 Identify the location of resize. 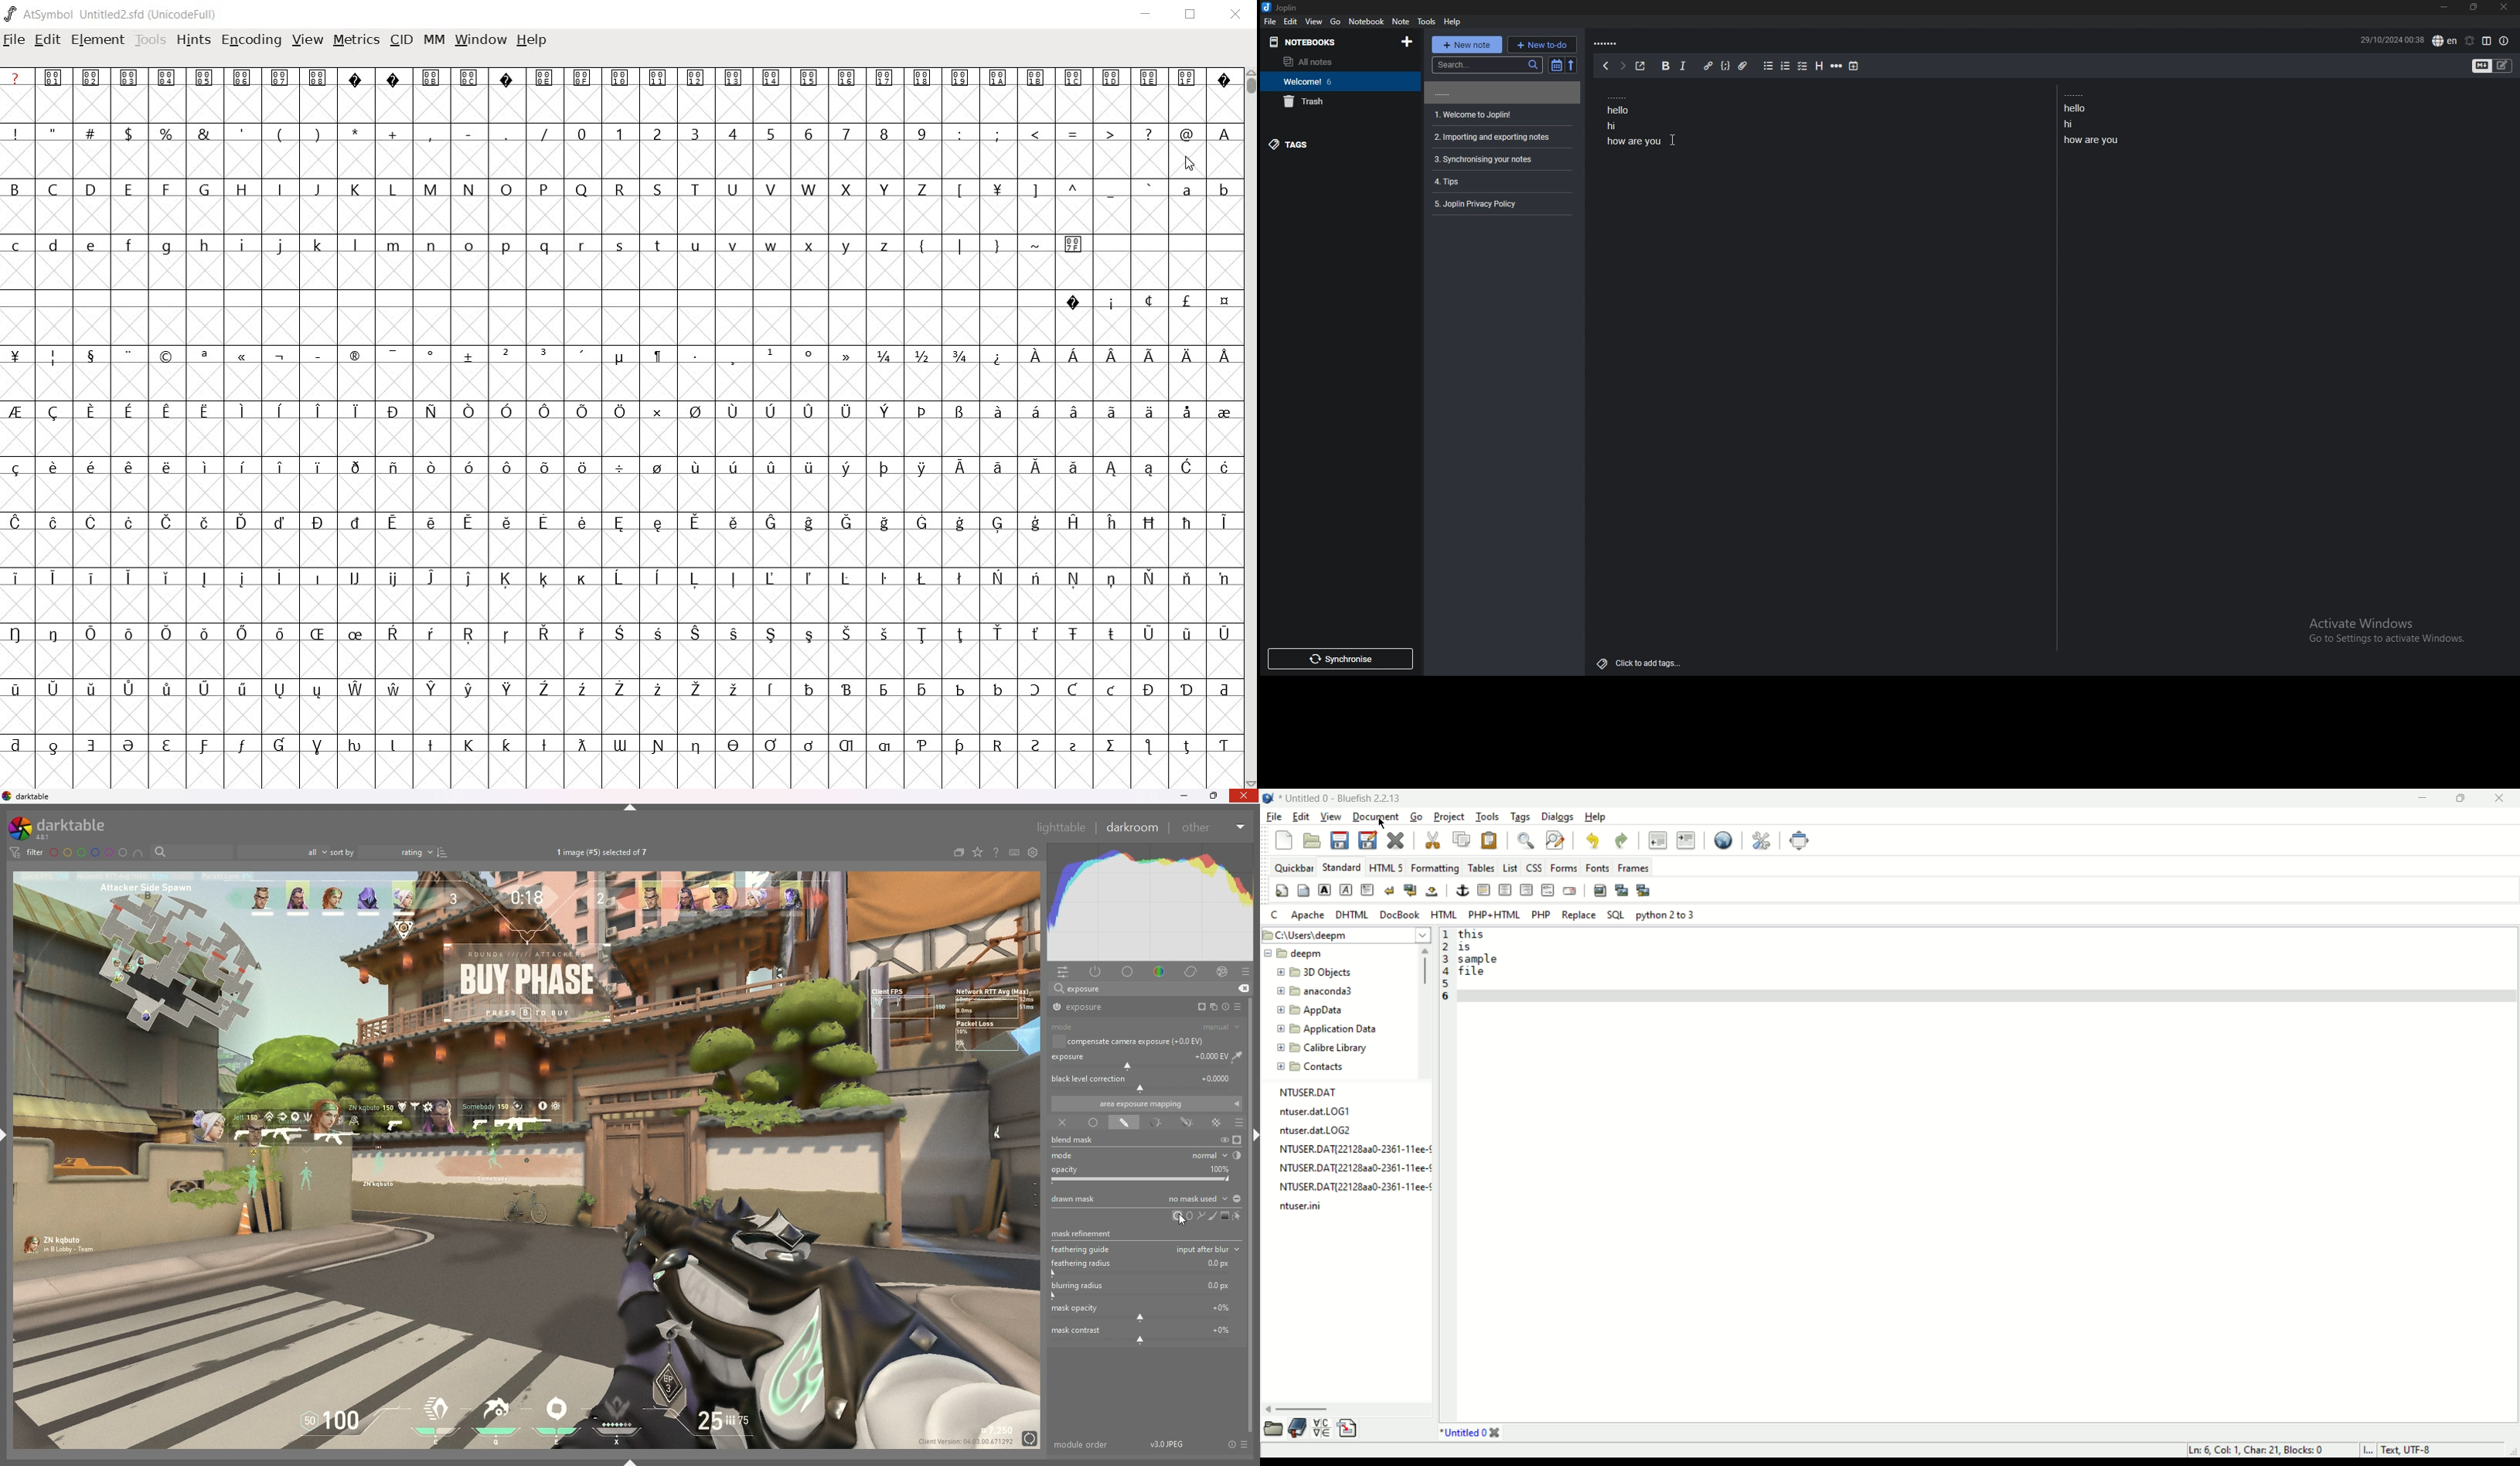
(2474, 7).